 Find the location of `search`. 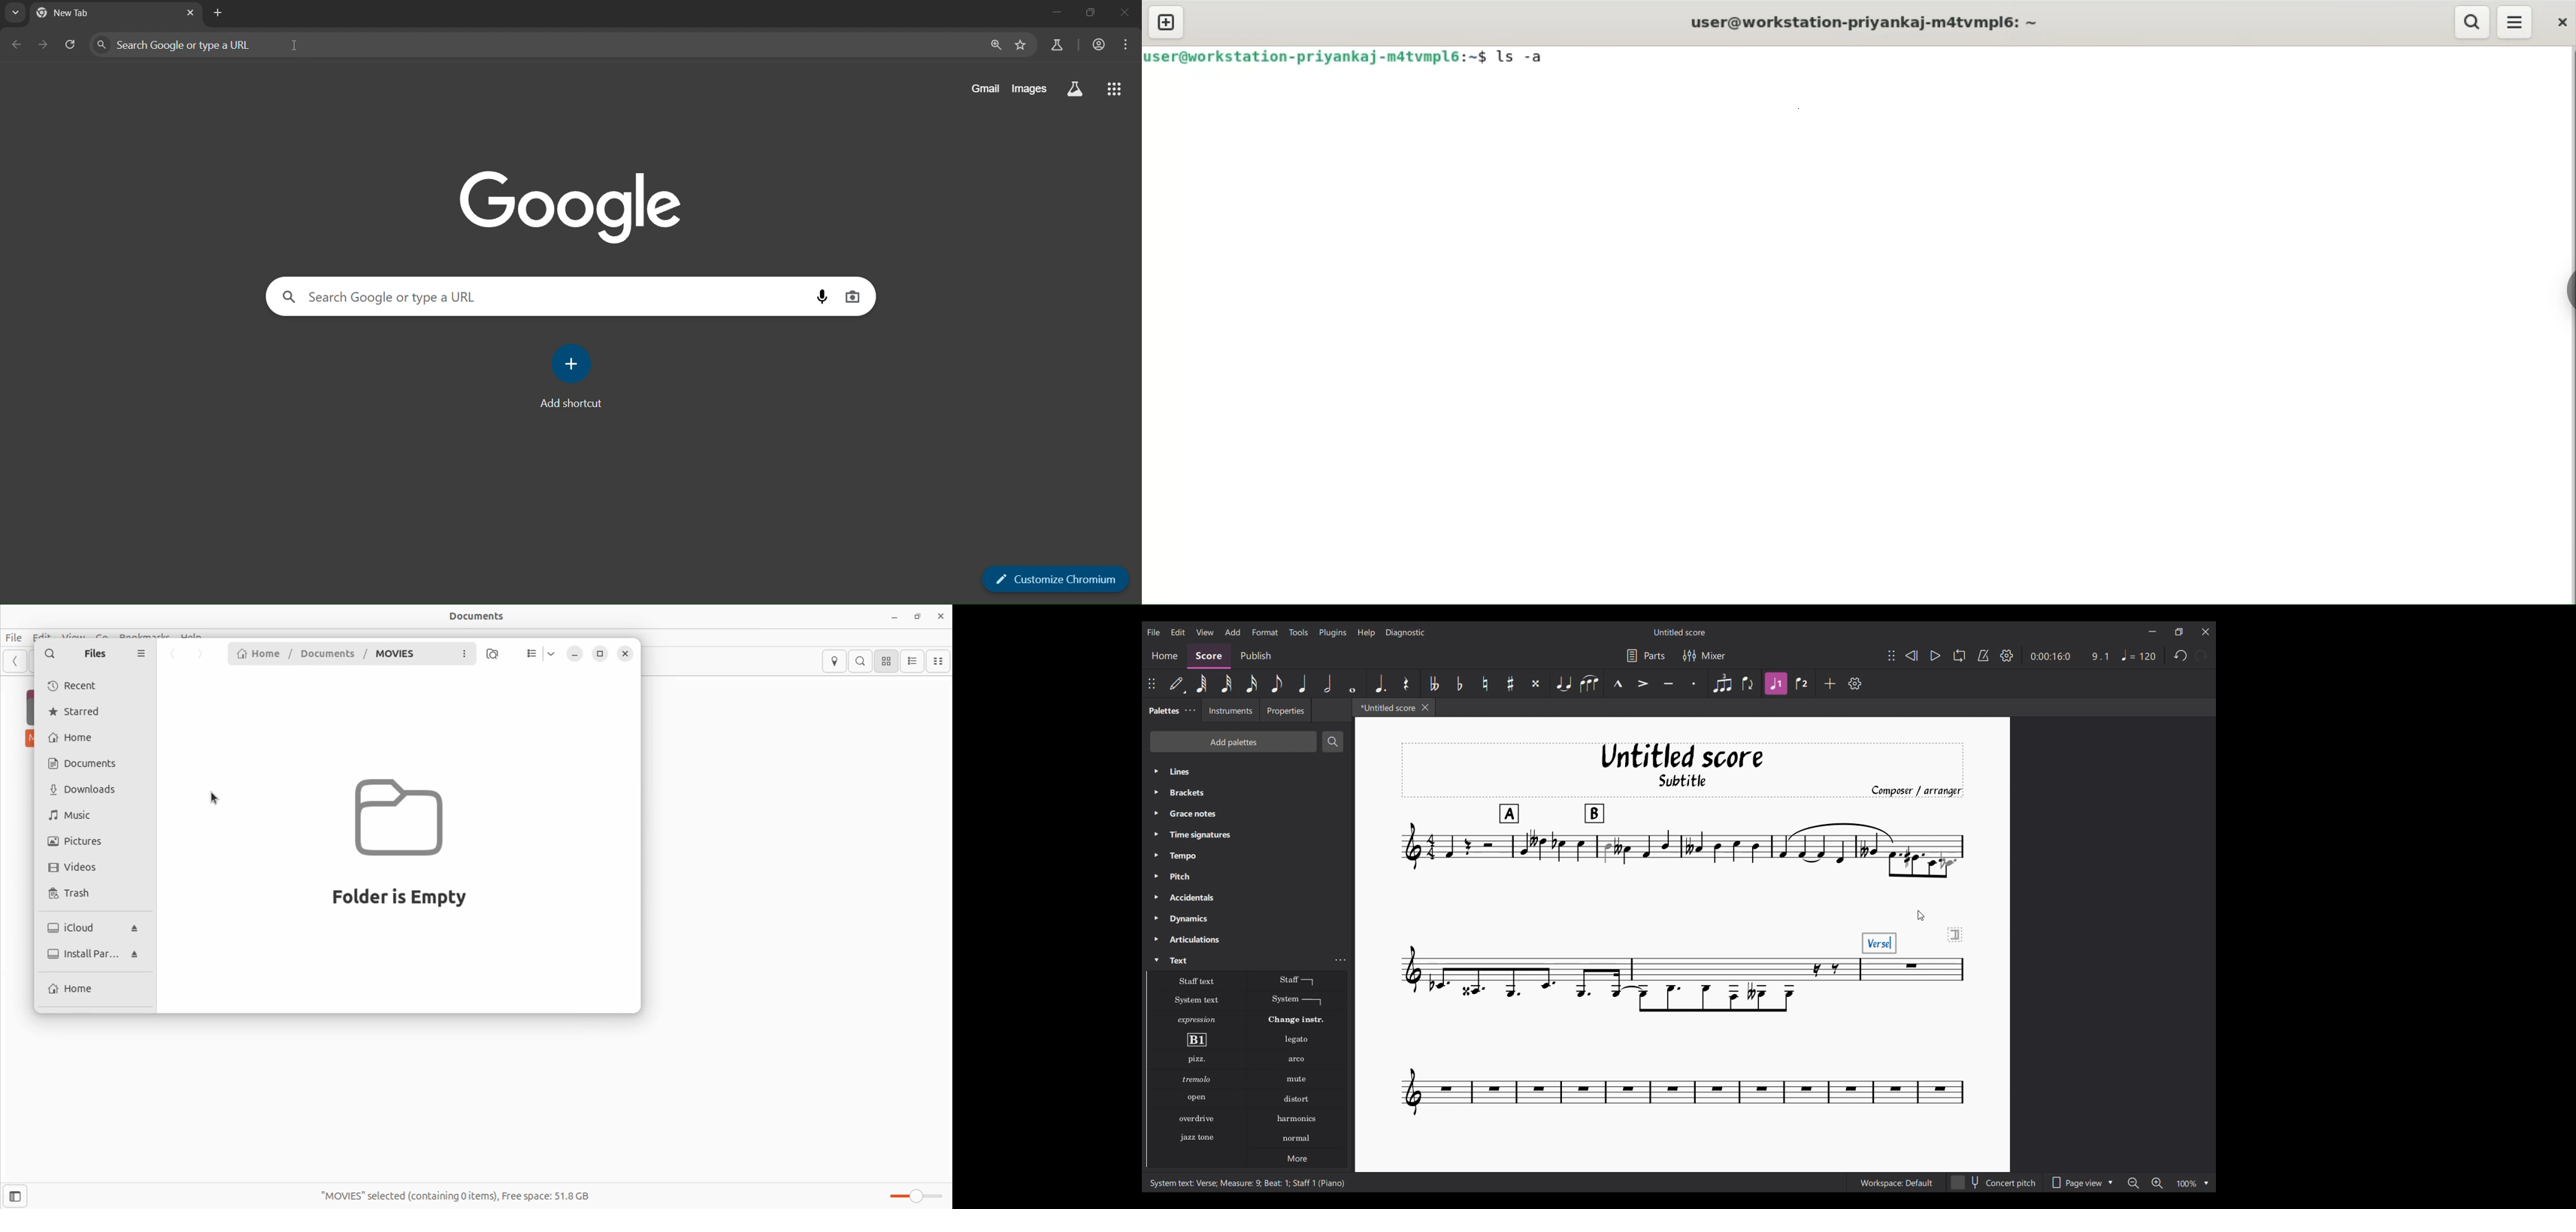

search is located at coordinates (2475, 22).